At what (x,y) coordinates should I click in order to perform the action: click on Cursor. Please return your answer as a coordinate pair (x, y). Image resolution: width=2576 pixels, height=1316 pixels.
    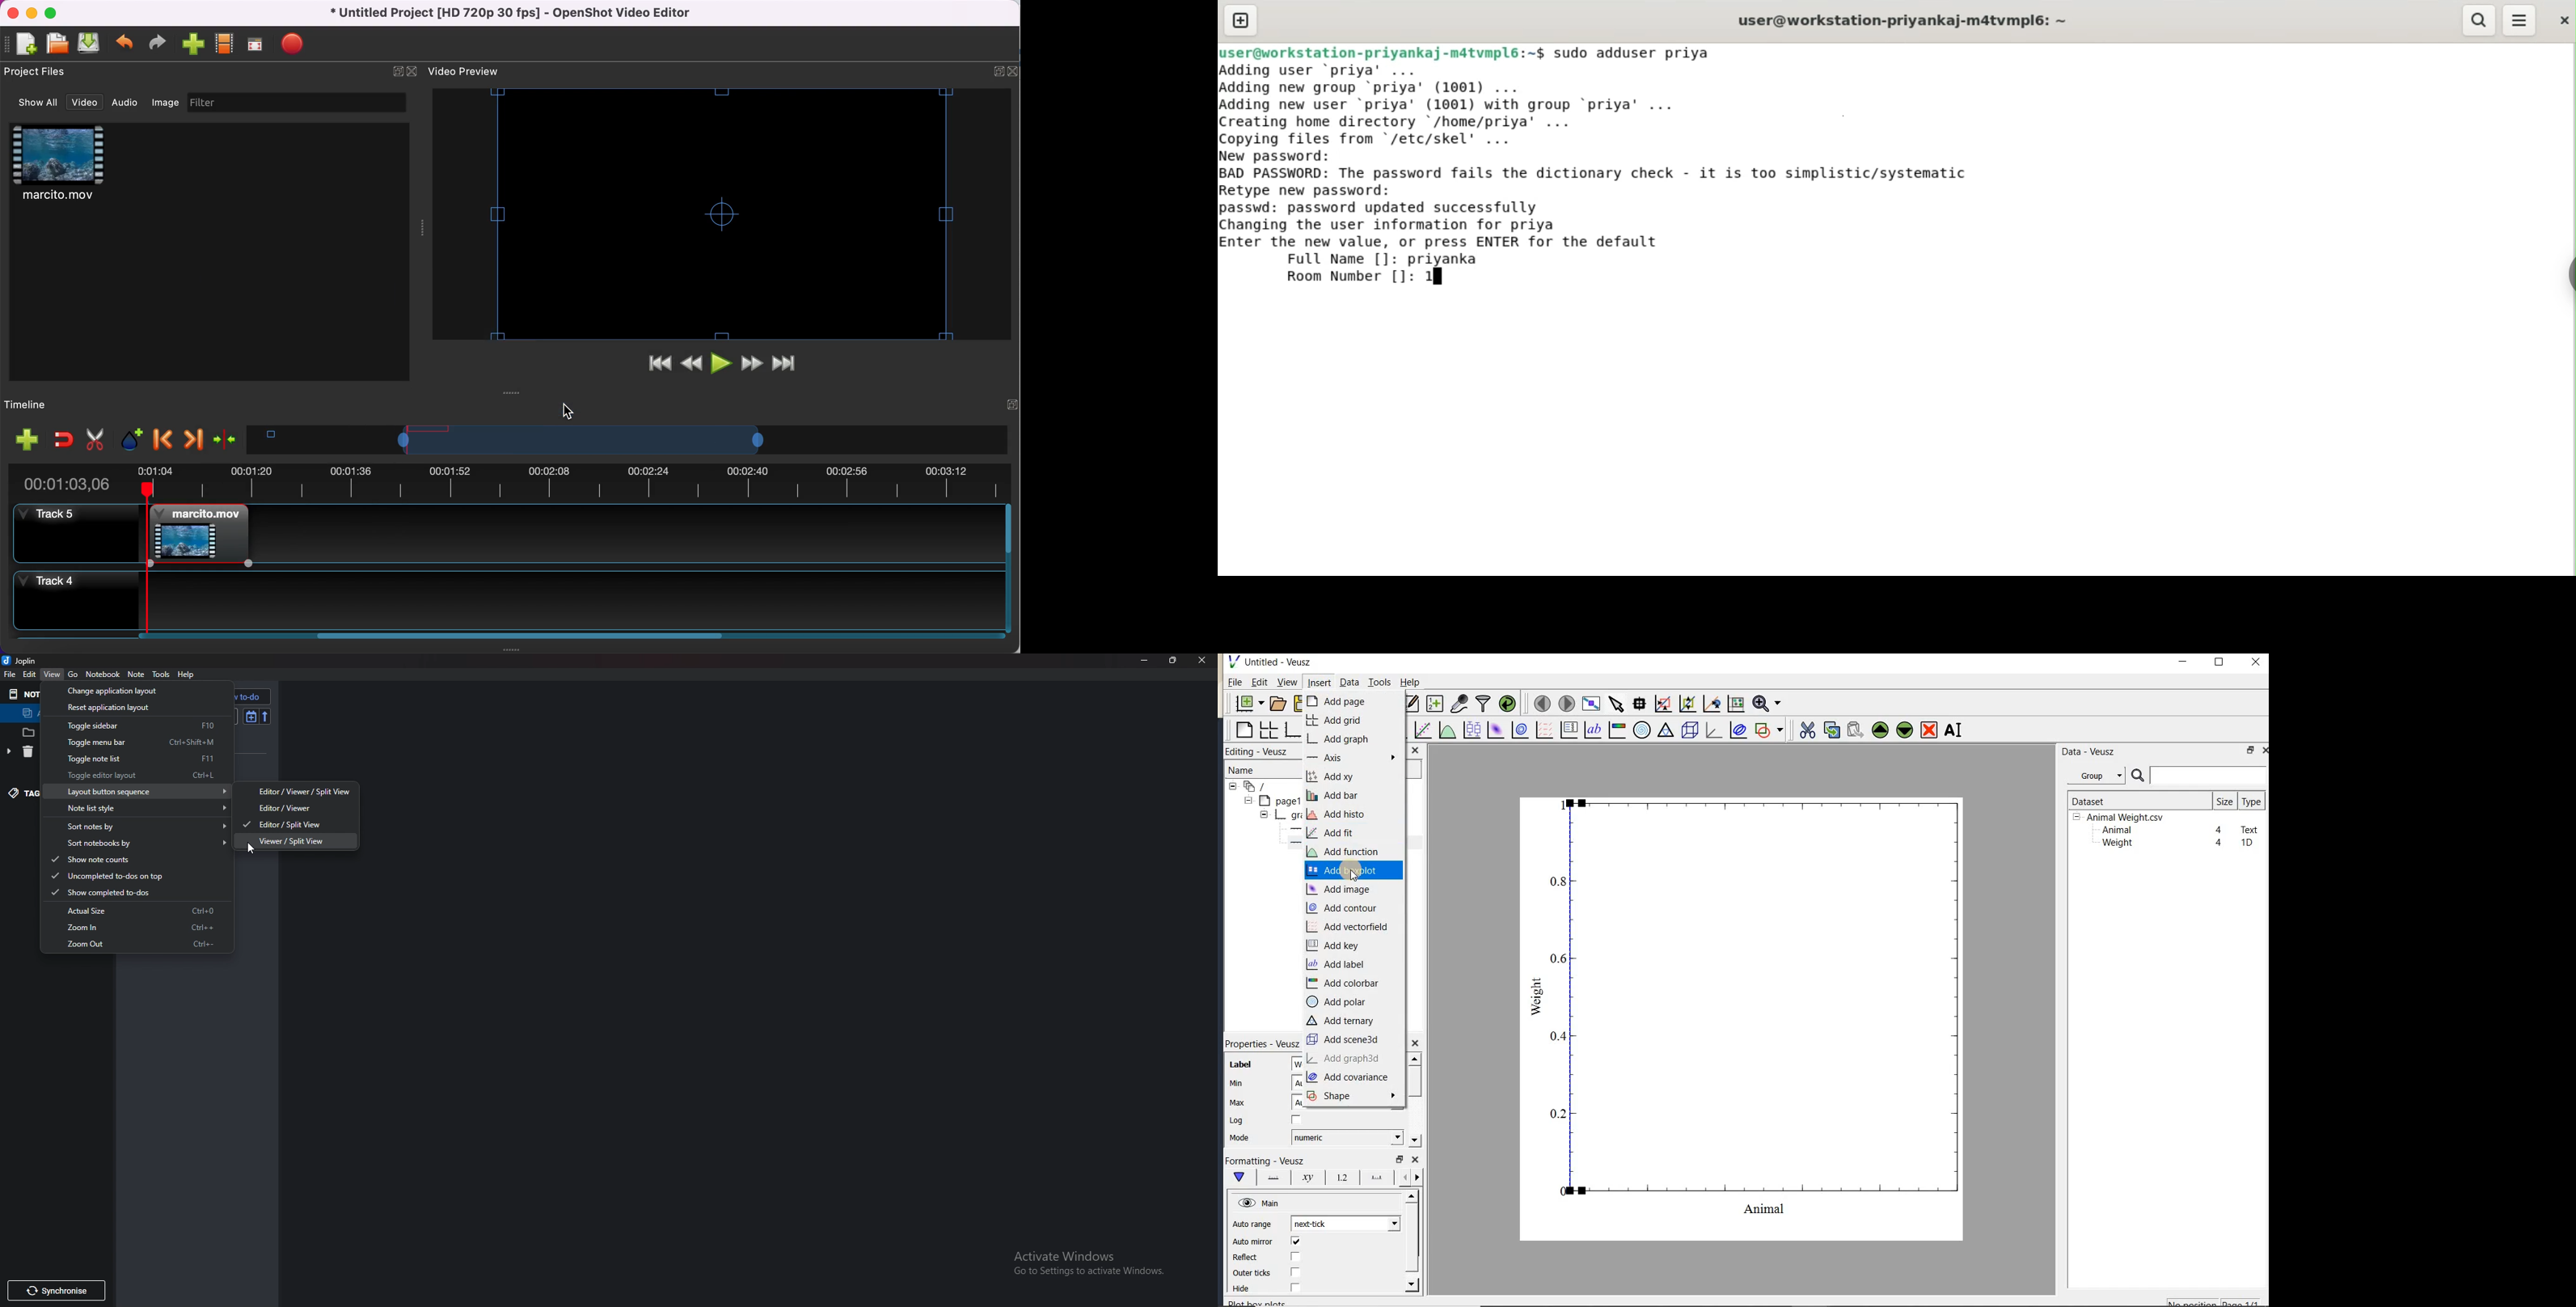
    Looking at the image, I should click on (567, 413).